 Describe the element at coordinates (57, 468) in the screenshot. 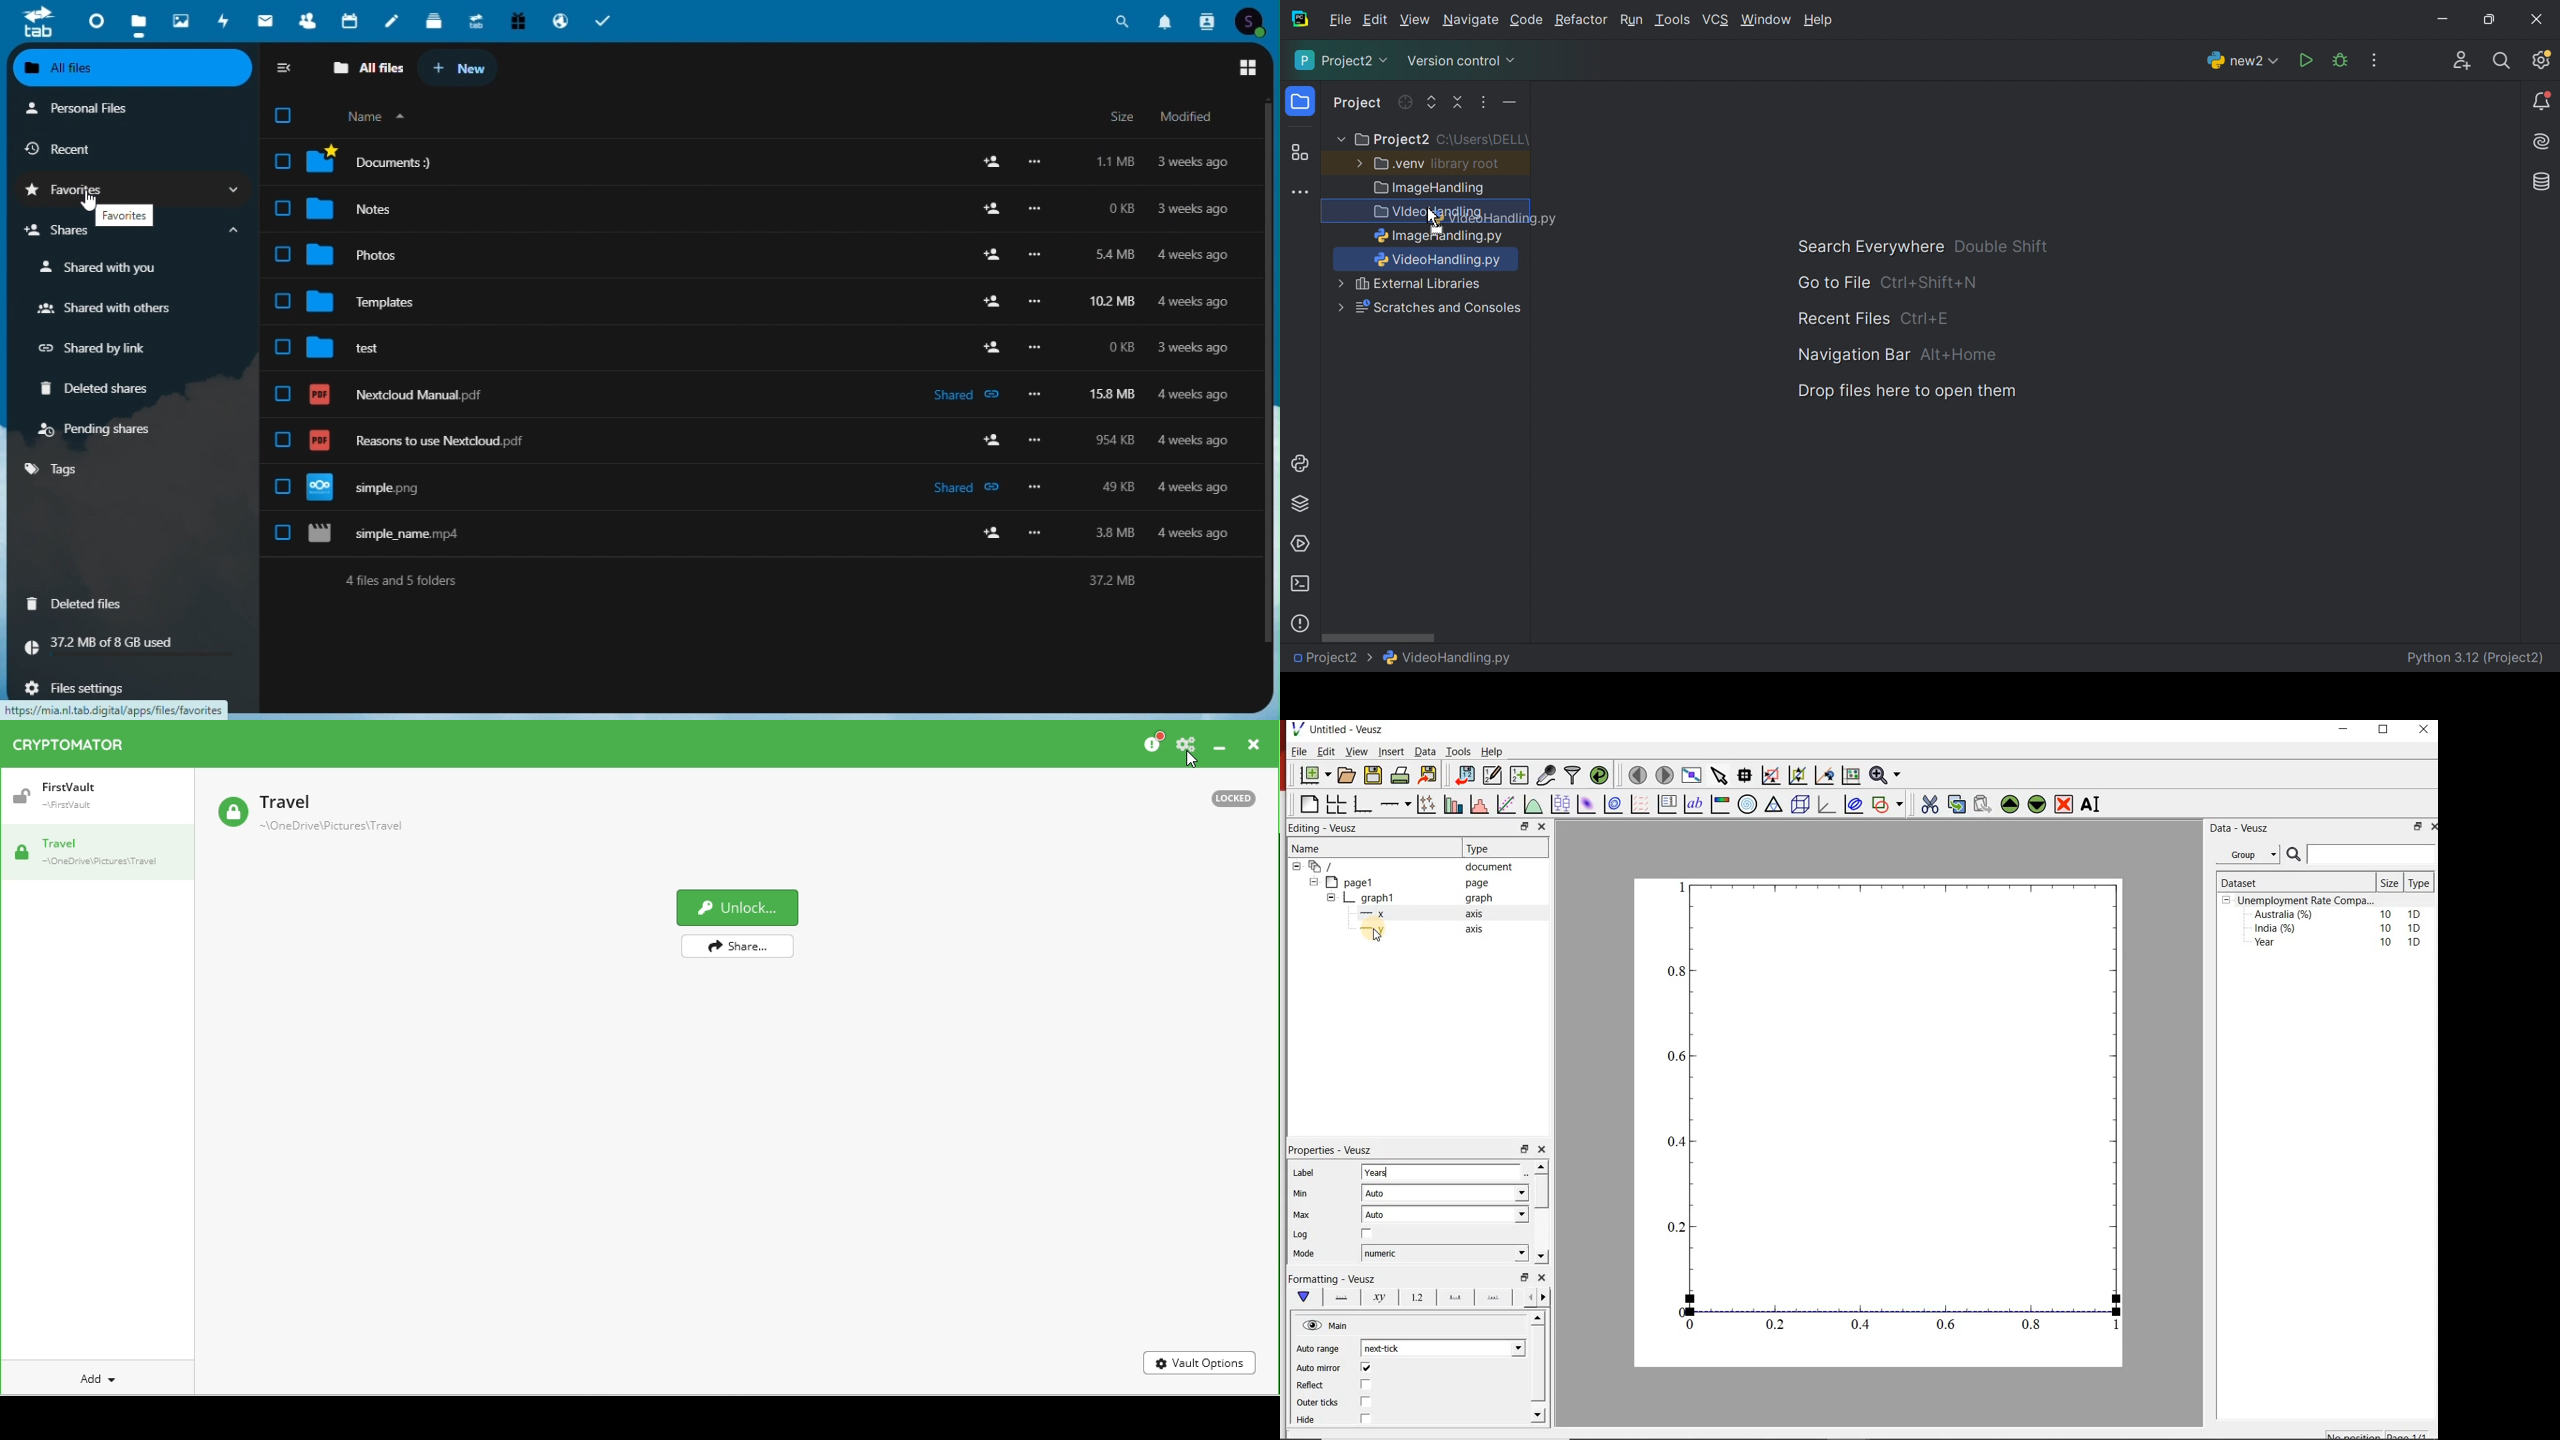

I see `tags` at that location.